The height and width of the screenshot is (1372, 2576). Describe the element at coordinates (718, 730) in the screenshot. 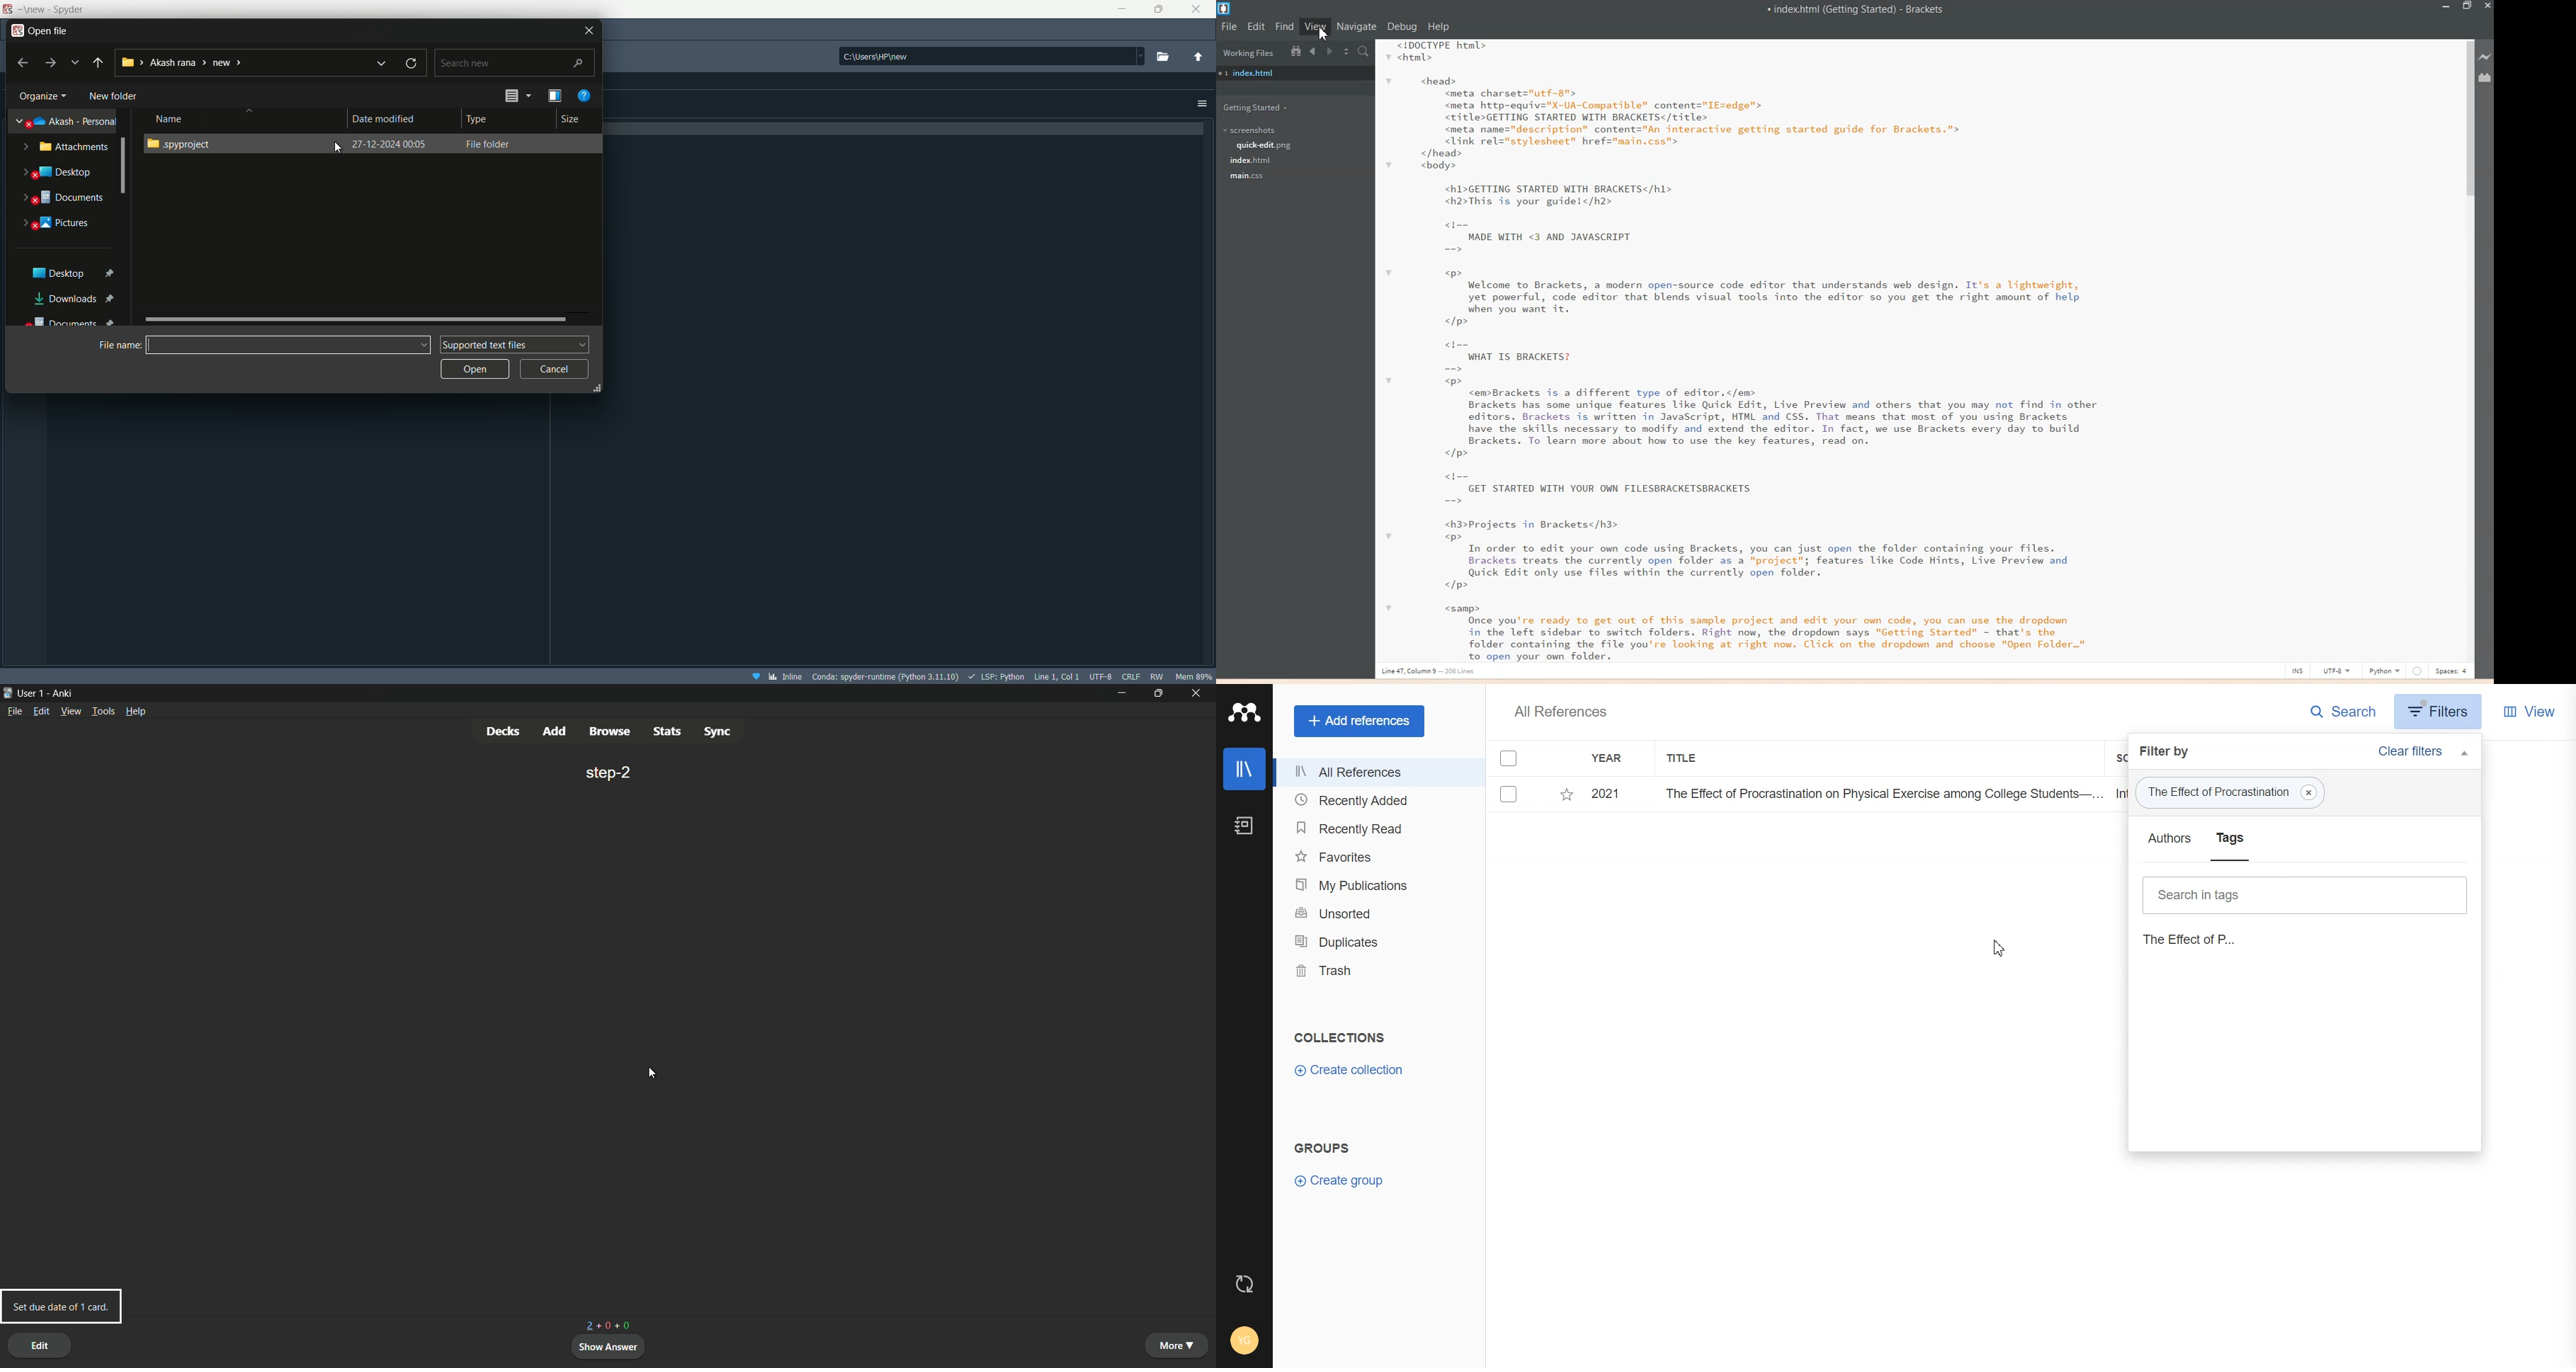

I see `sync` at that location.